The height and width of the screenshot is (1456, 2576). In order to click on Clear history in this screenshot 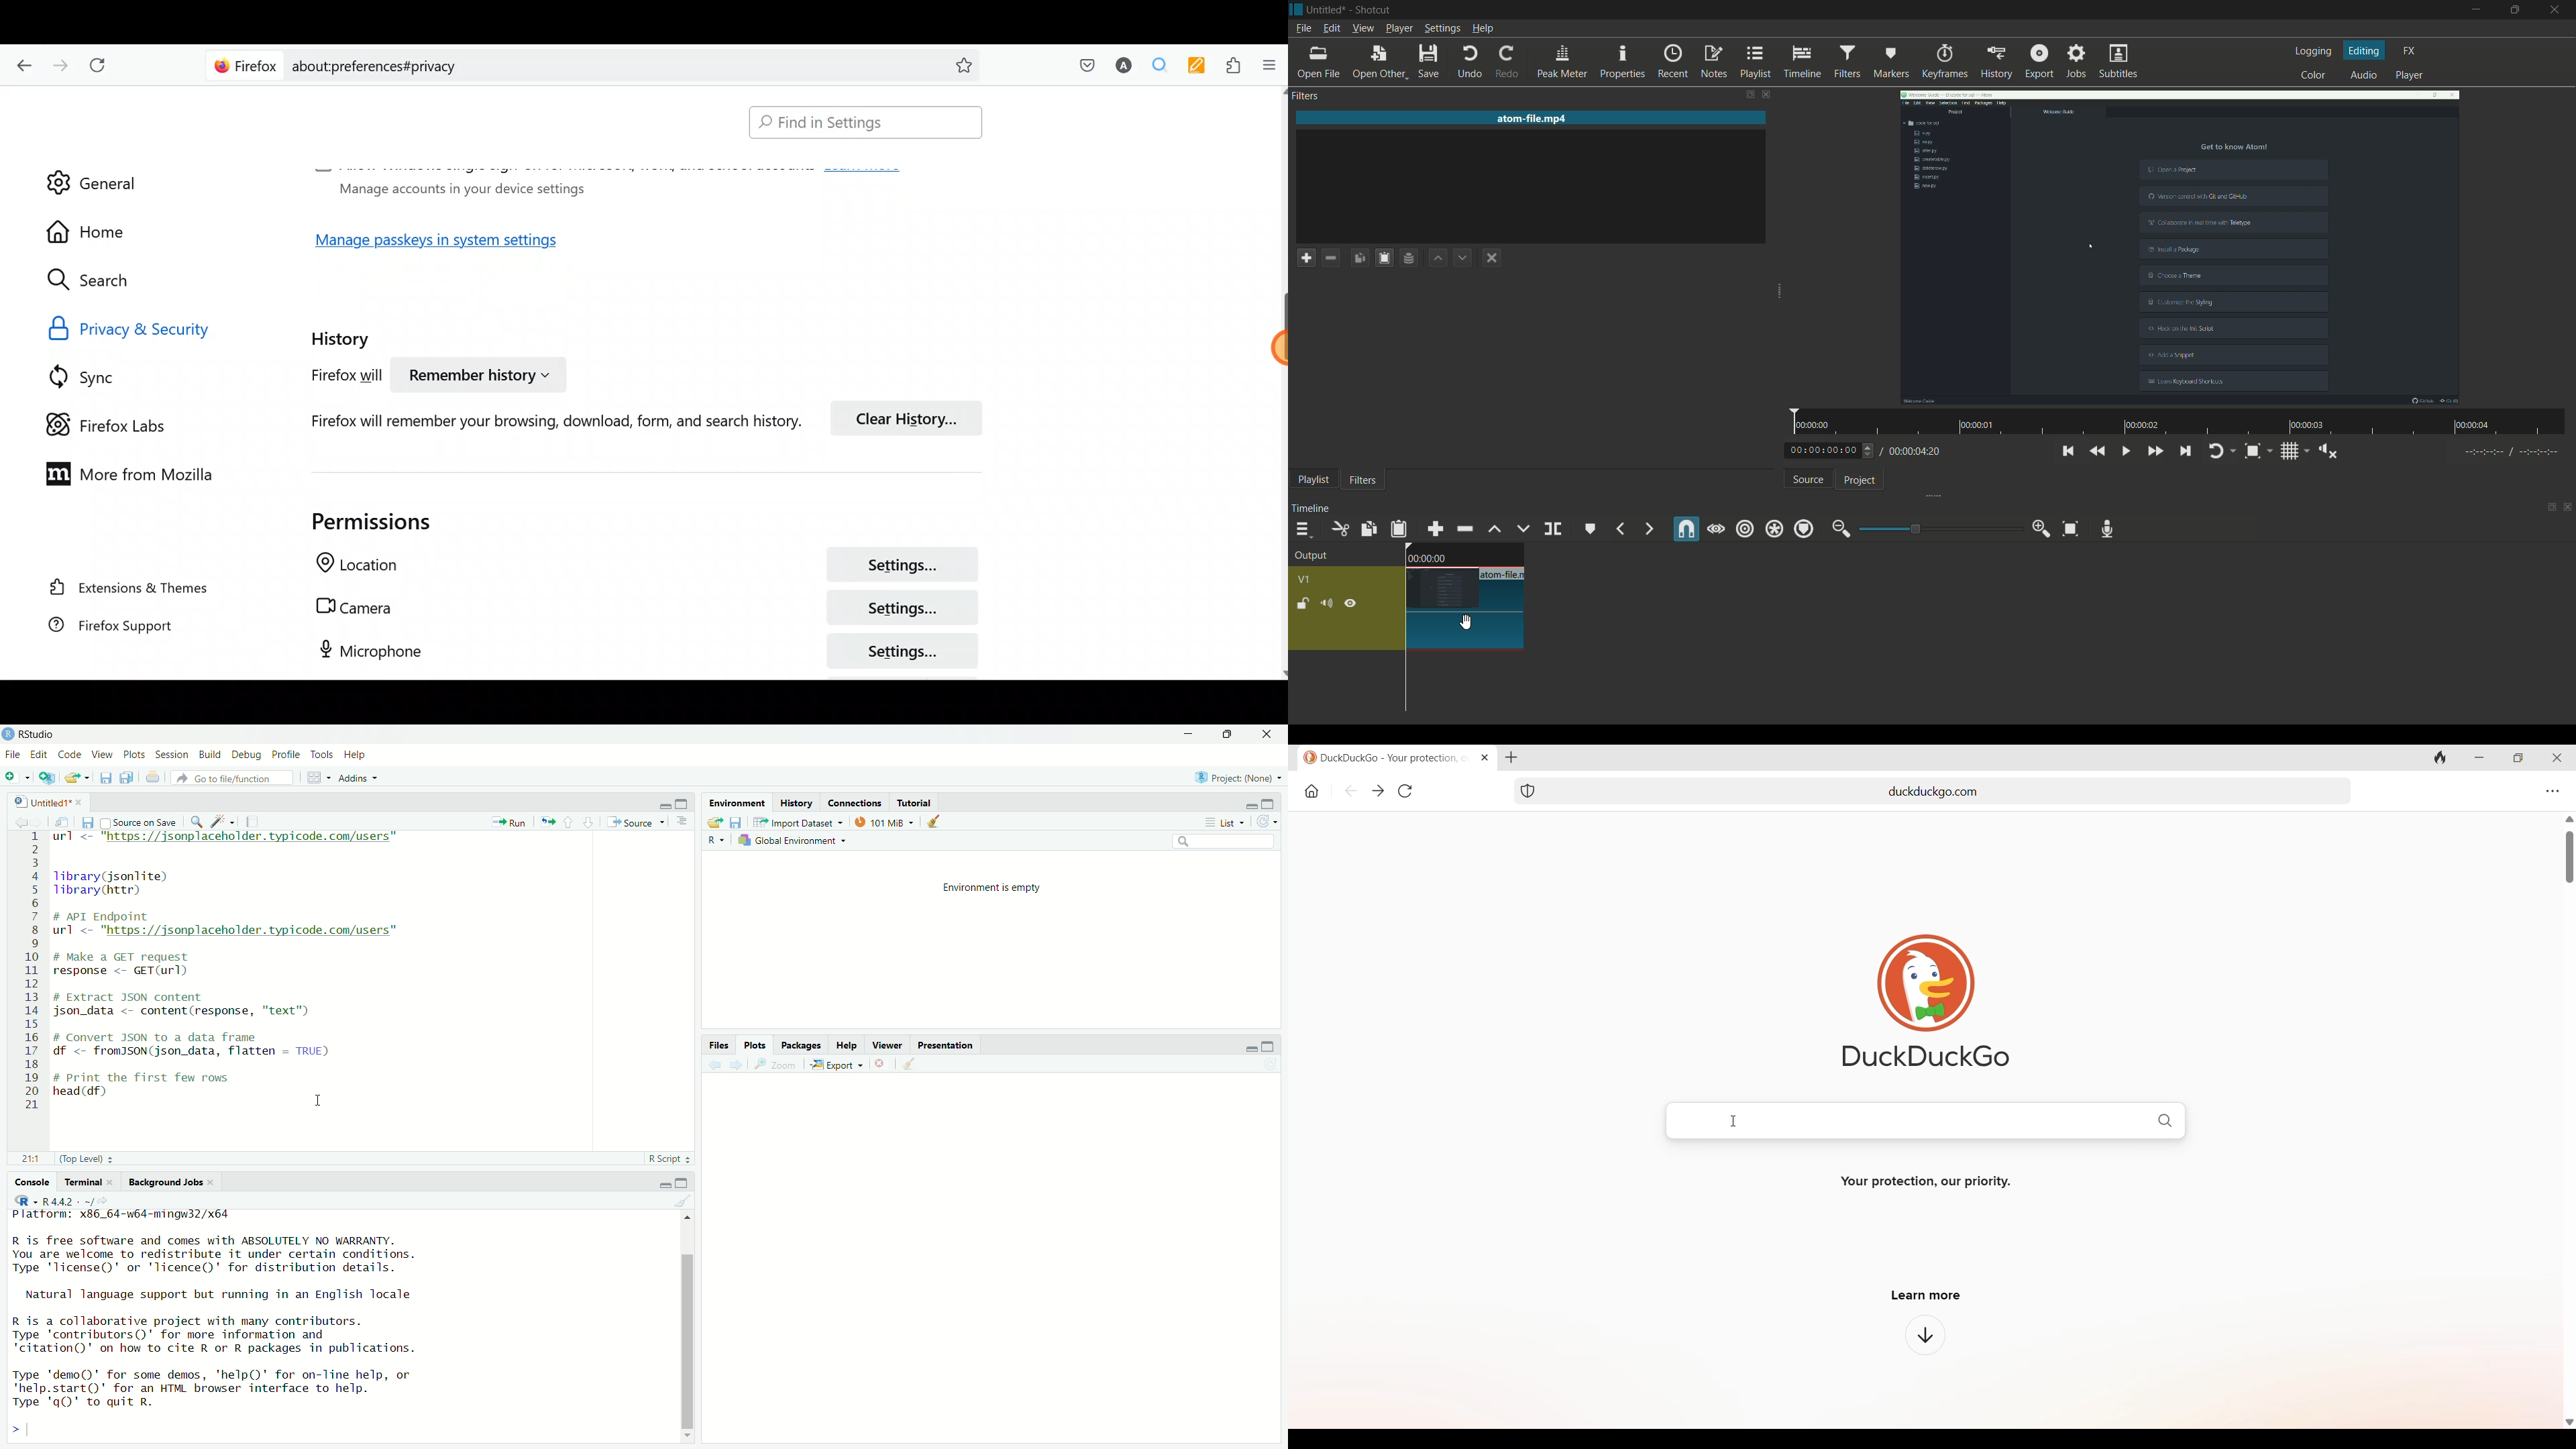, I will do `click(912, 417)`.